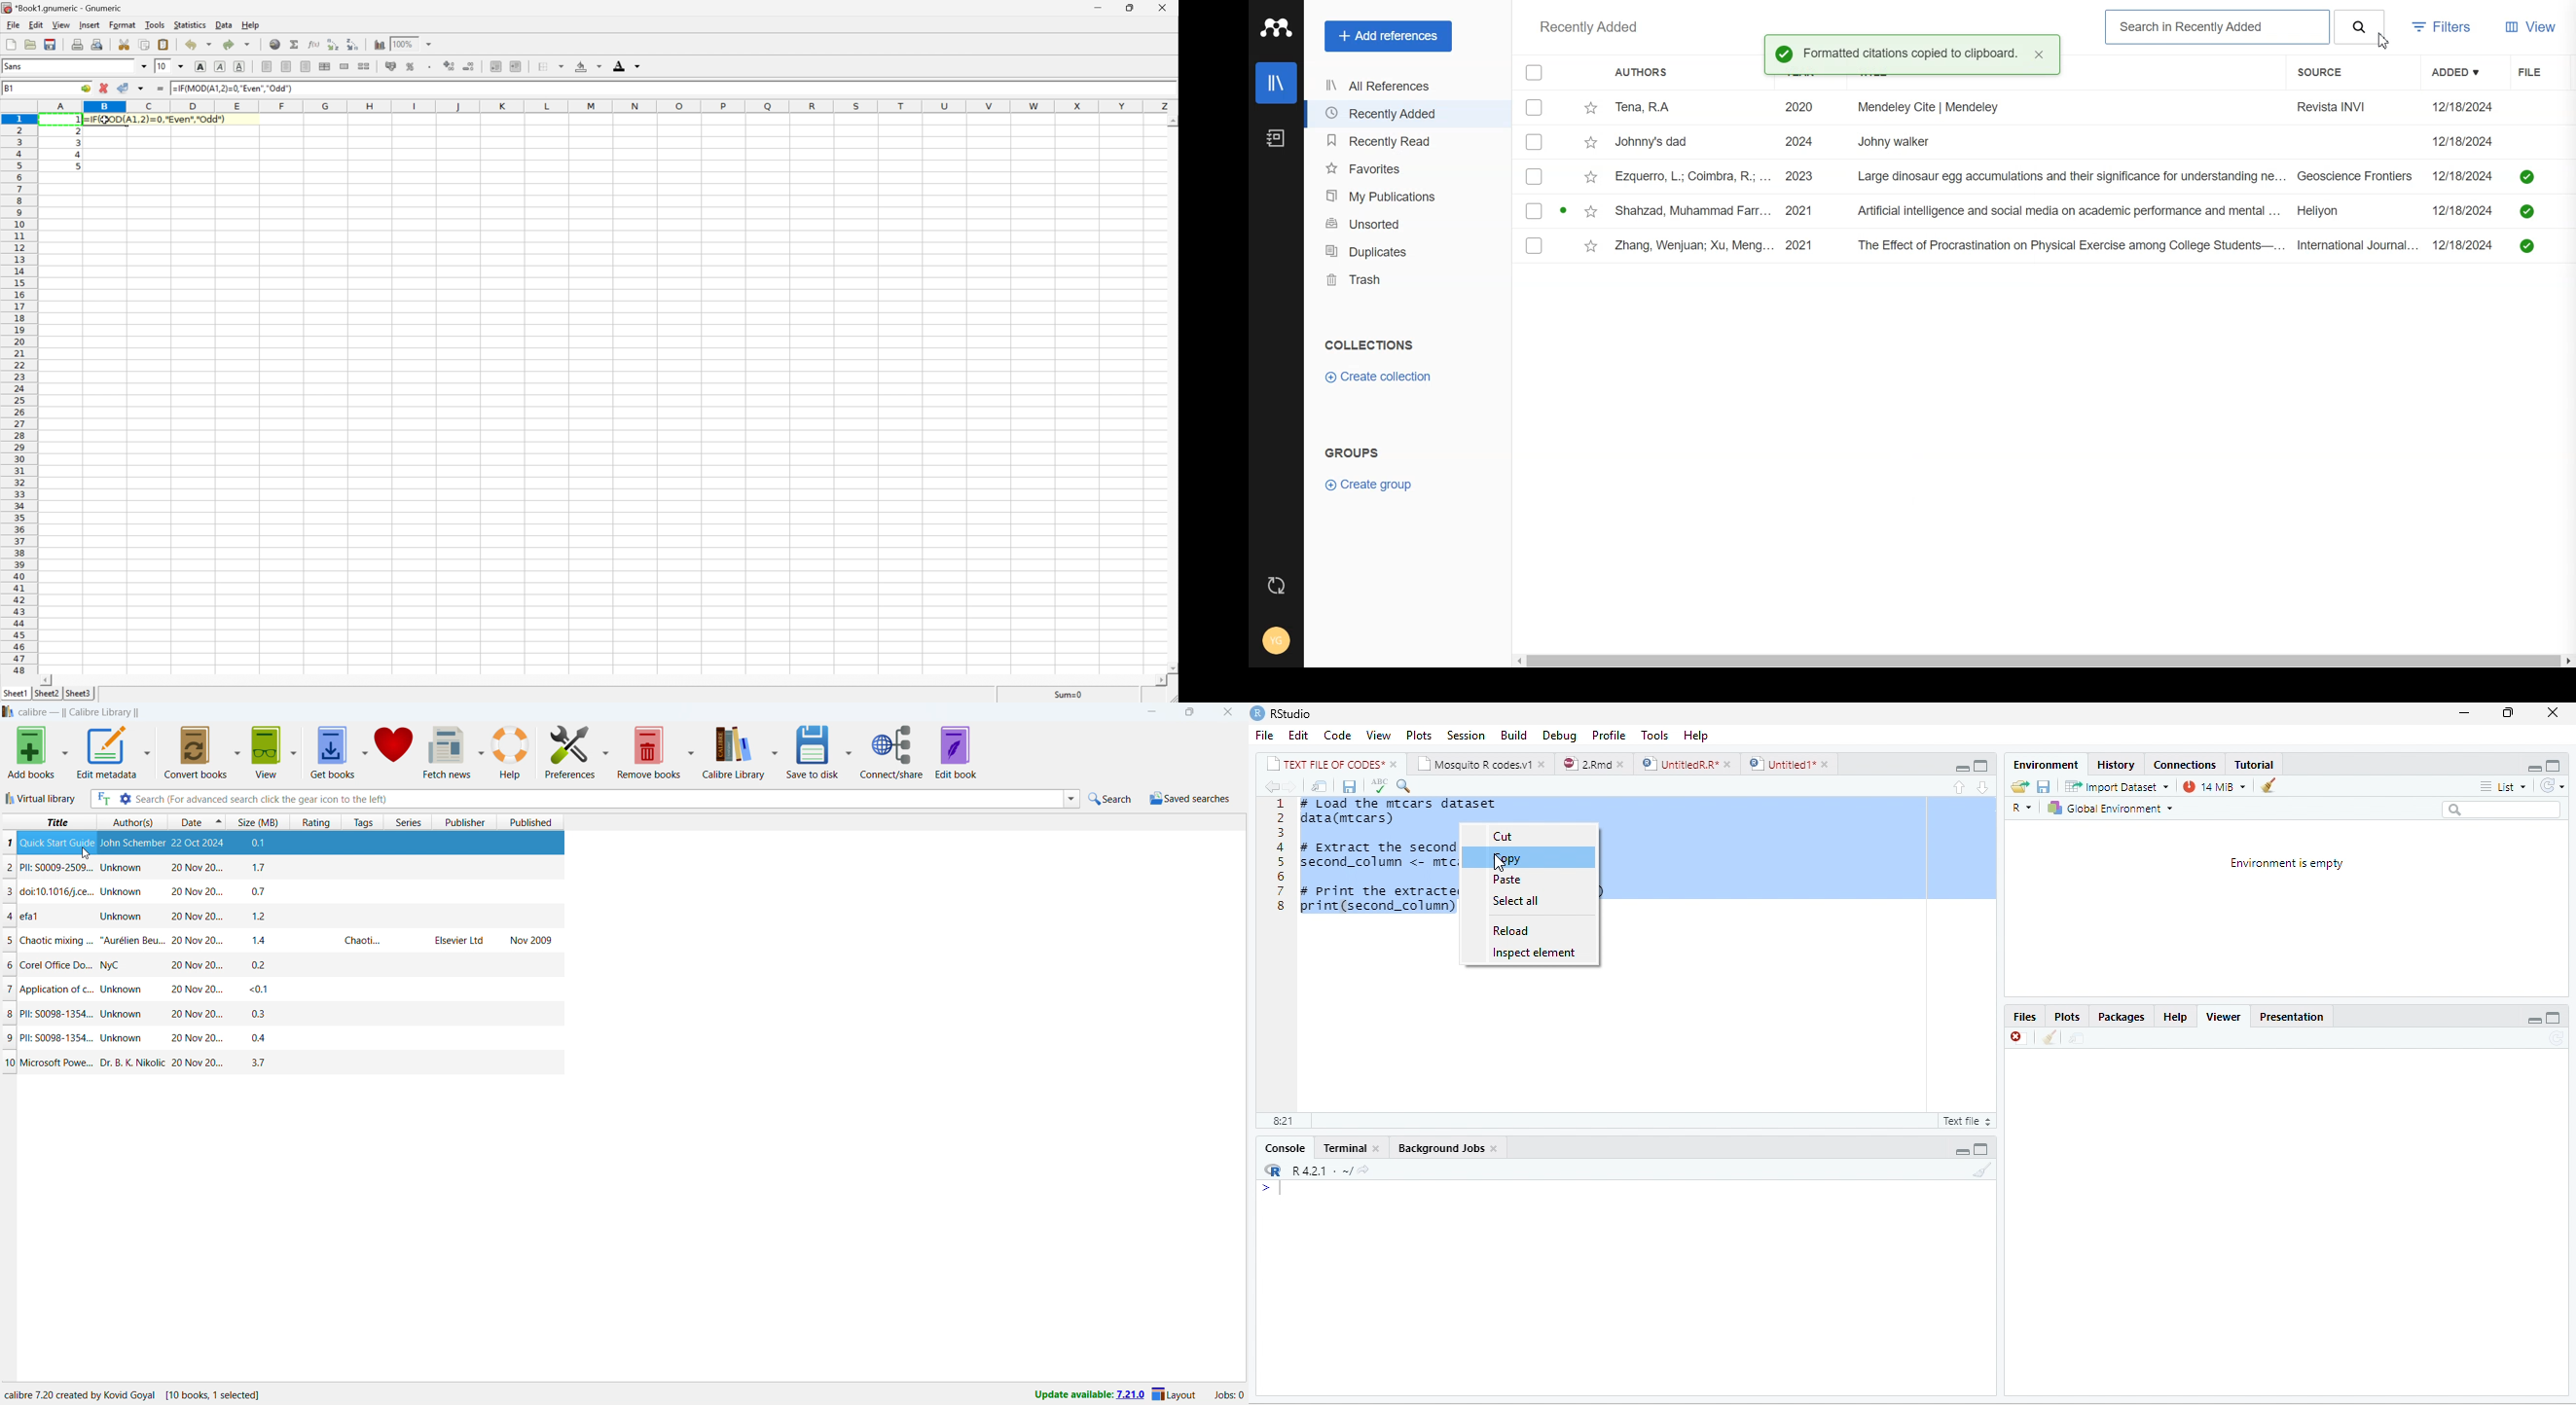 Image resolution: width=2576 pixels, height=1428 pixels. What do you see at coordinates (1964, 765) in the screenshot?
I see `maximize` at bounding box center [1964, 765].